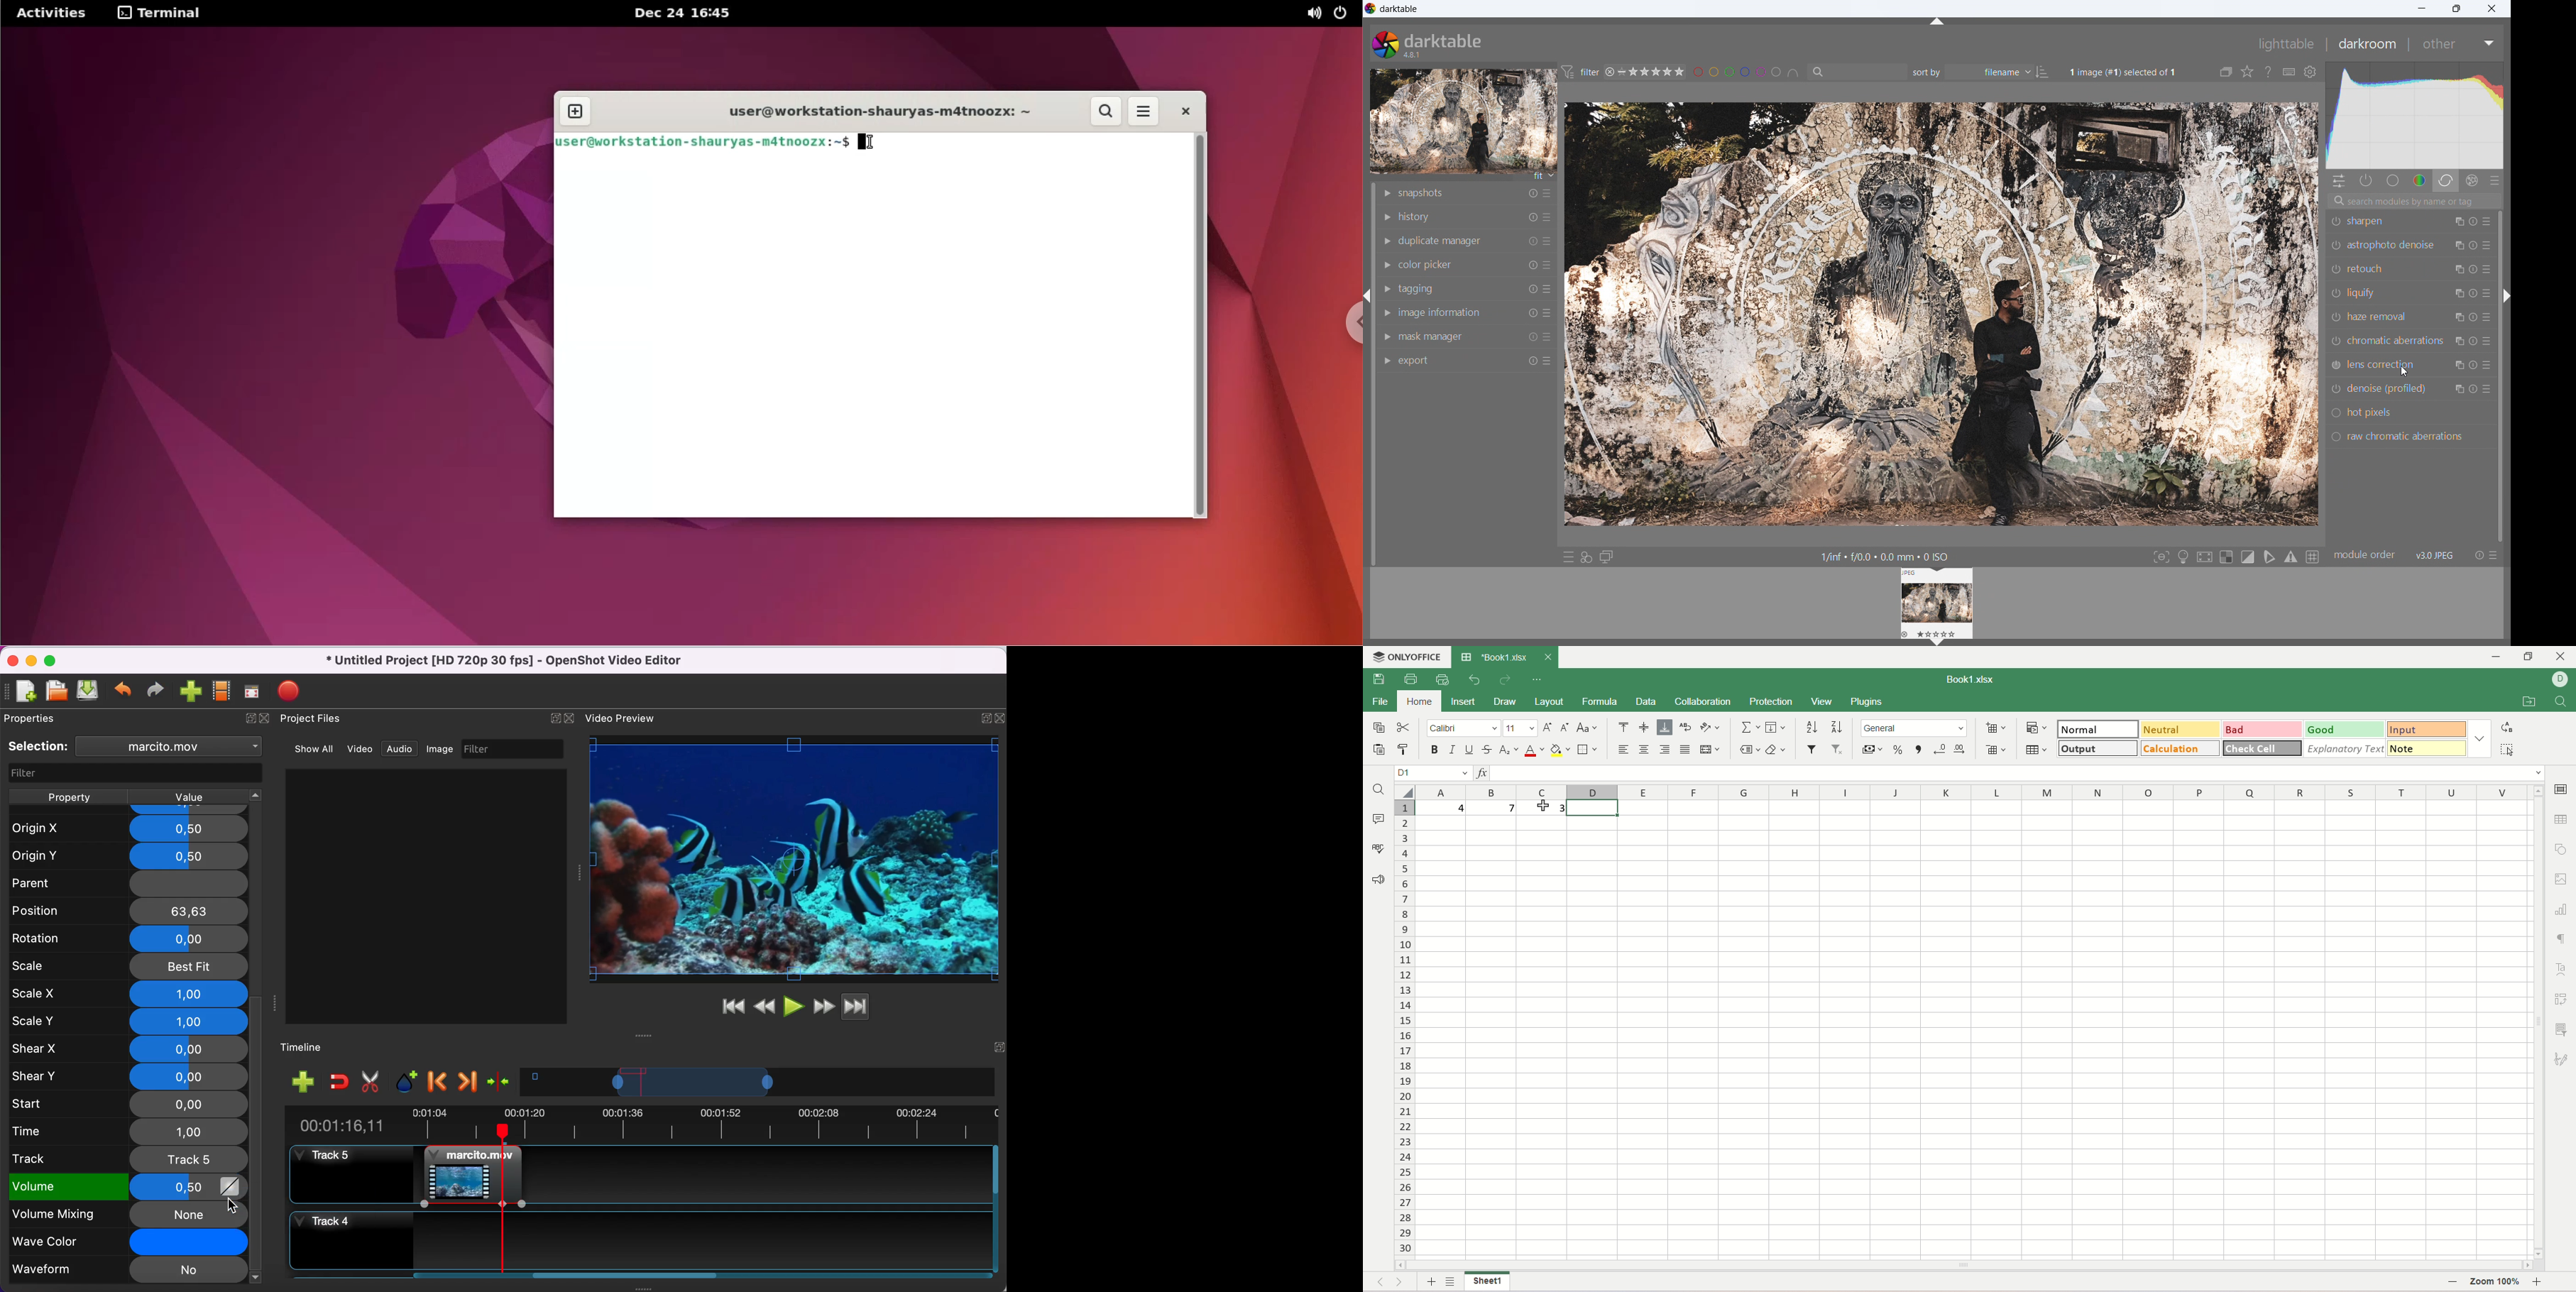 This screenshot has width=2576, height=1316. I want to click on no rating, so click(1625, 73).